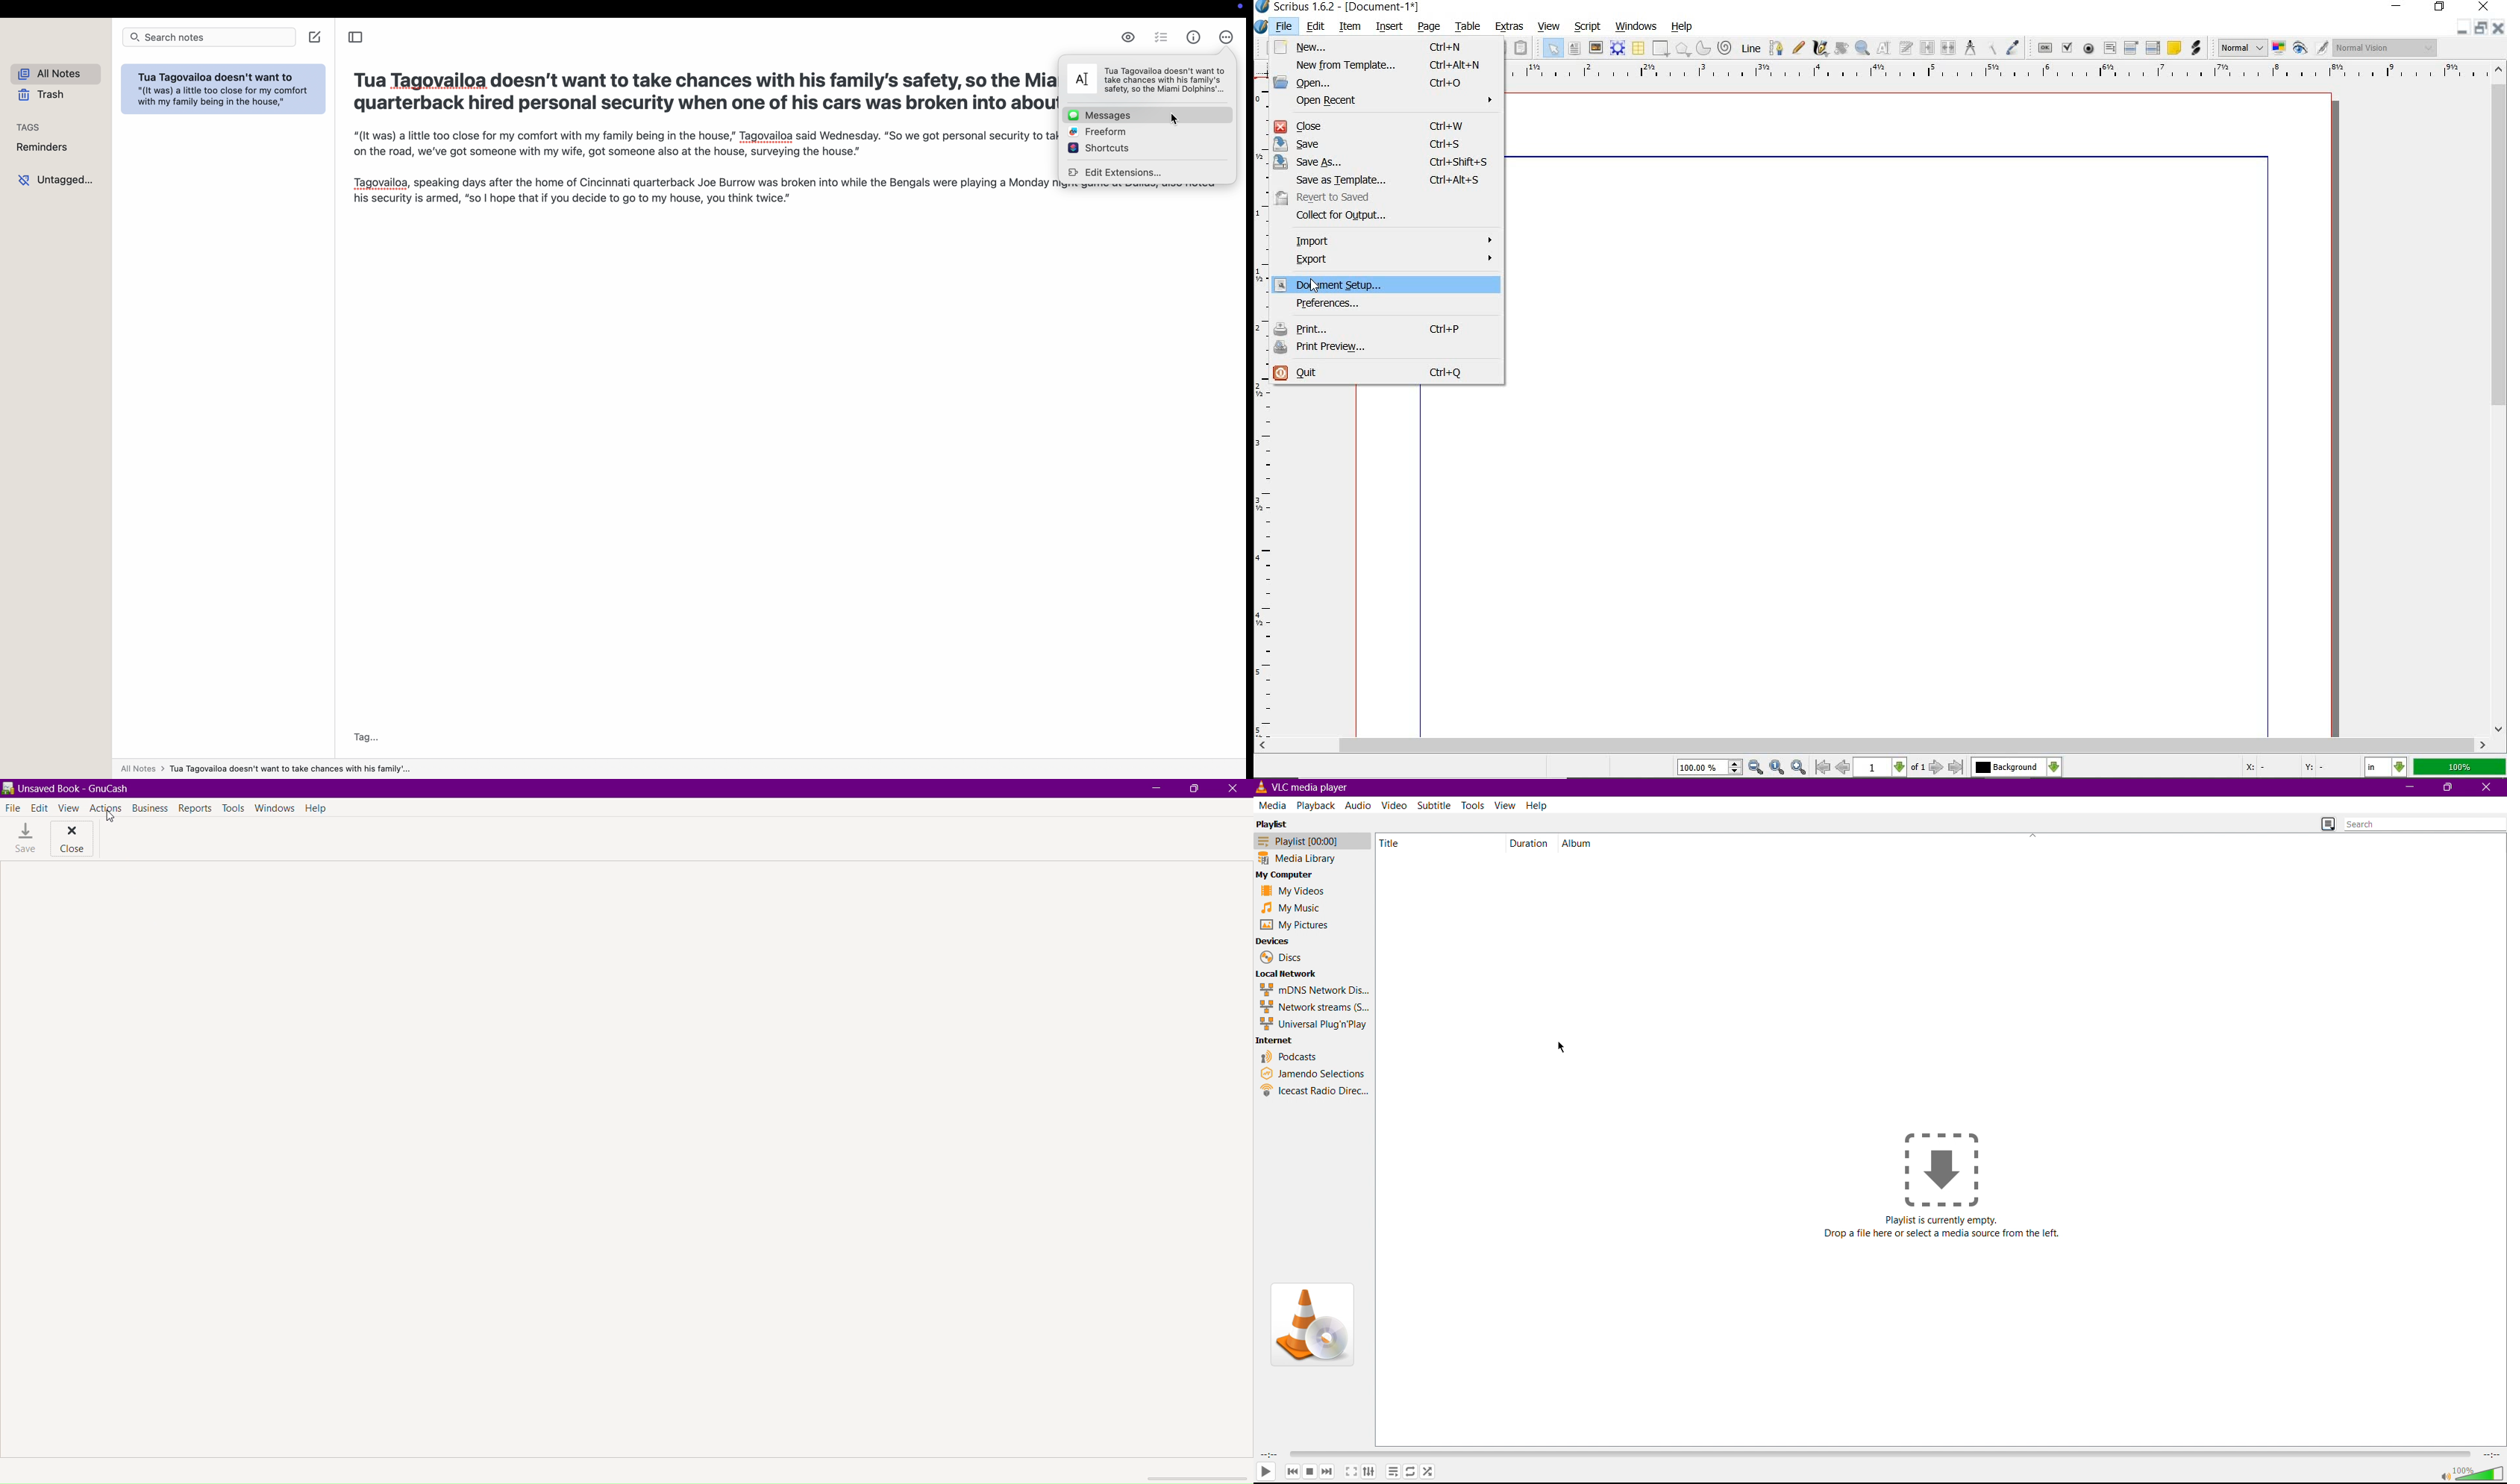 The width and height of the screenshot is (2520, 1484). Describe the element at coordinates (1317, 805) in the screenshot. I see `Playback` at that location.